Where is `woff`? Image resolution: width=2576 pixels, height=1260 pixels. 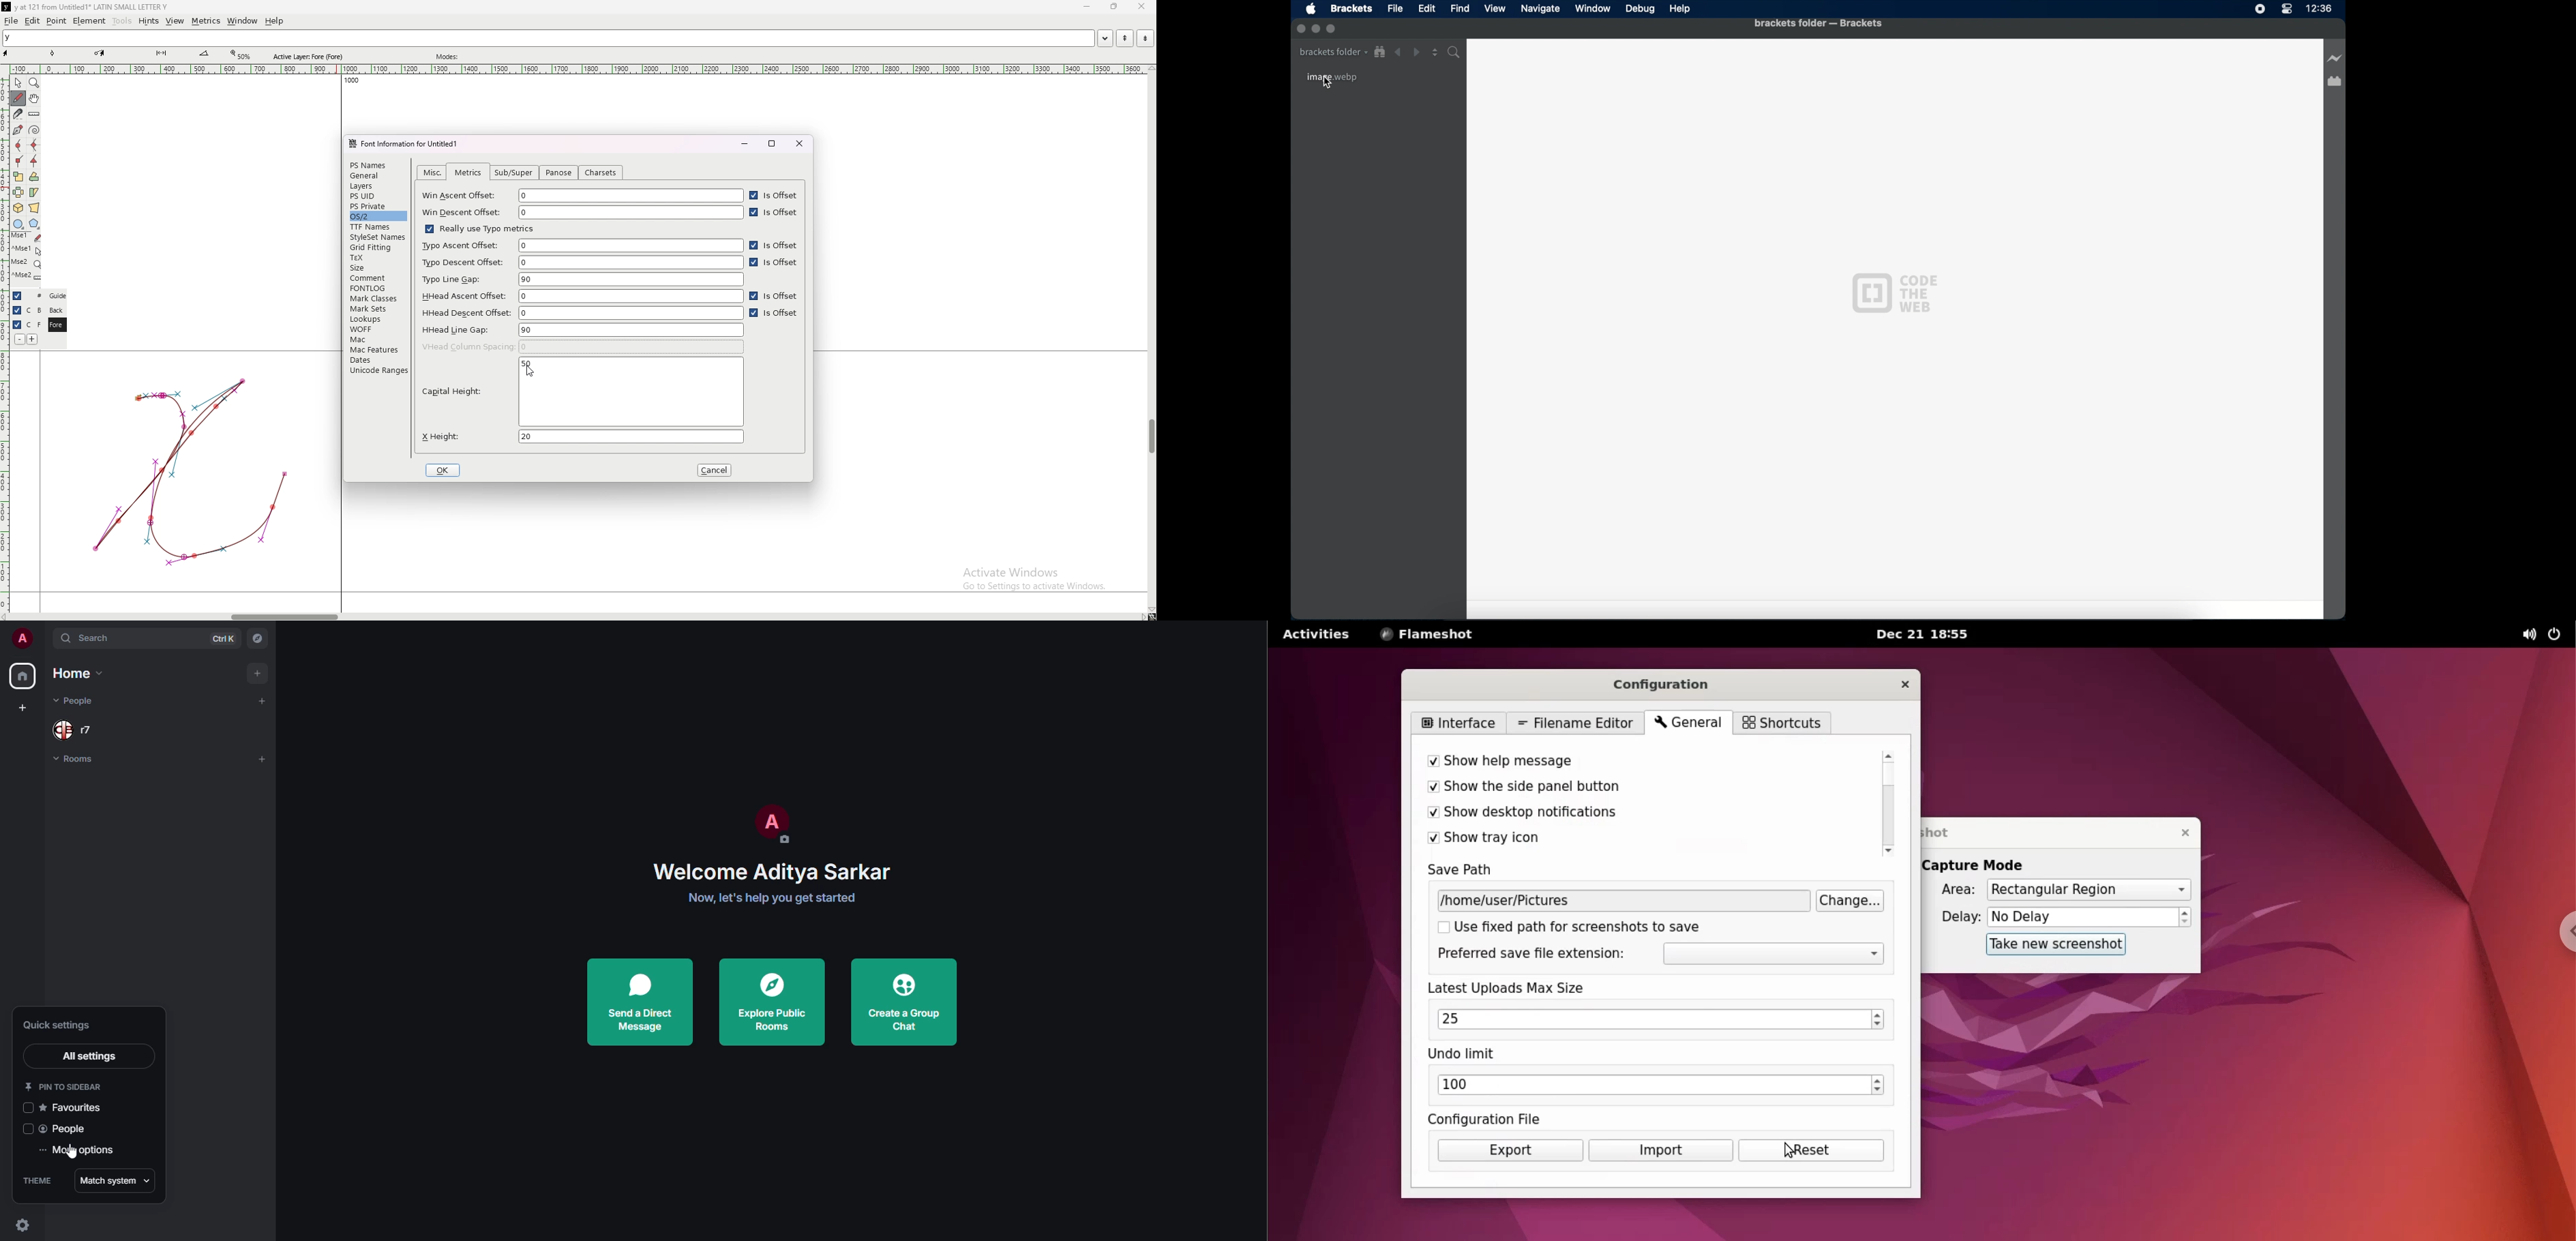 woff is located at coordinates (377, 329).